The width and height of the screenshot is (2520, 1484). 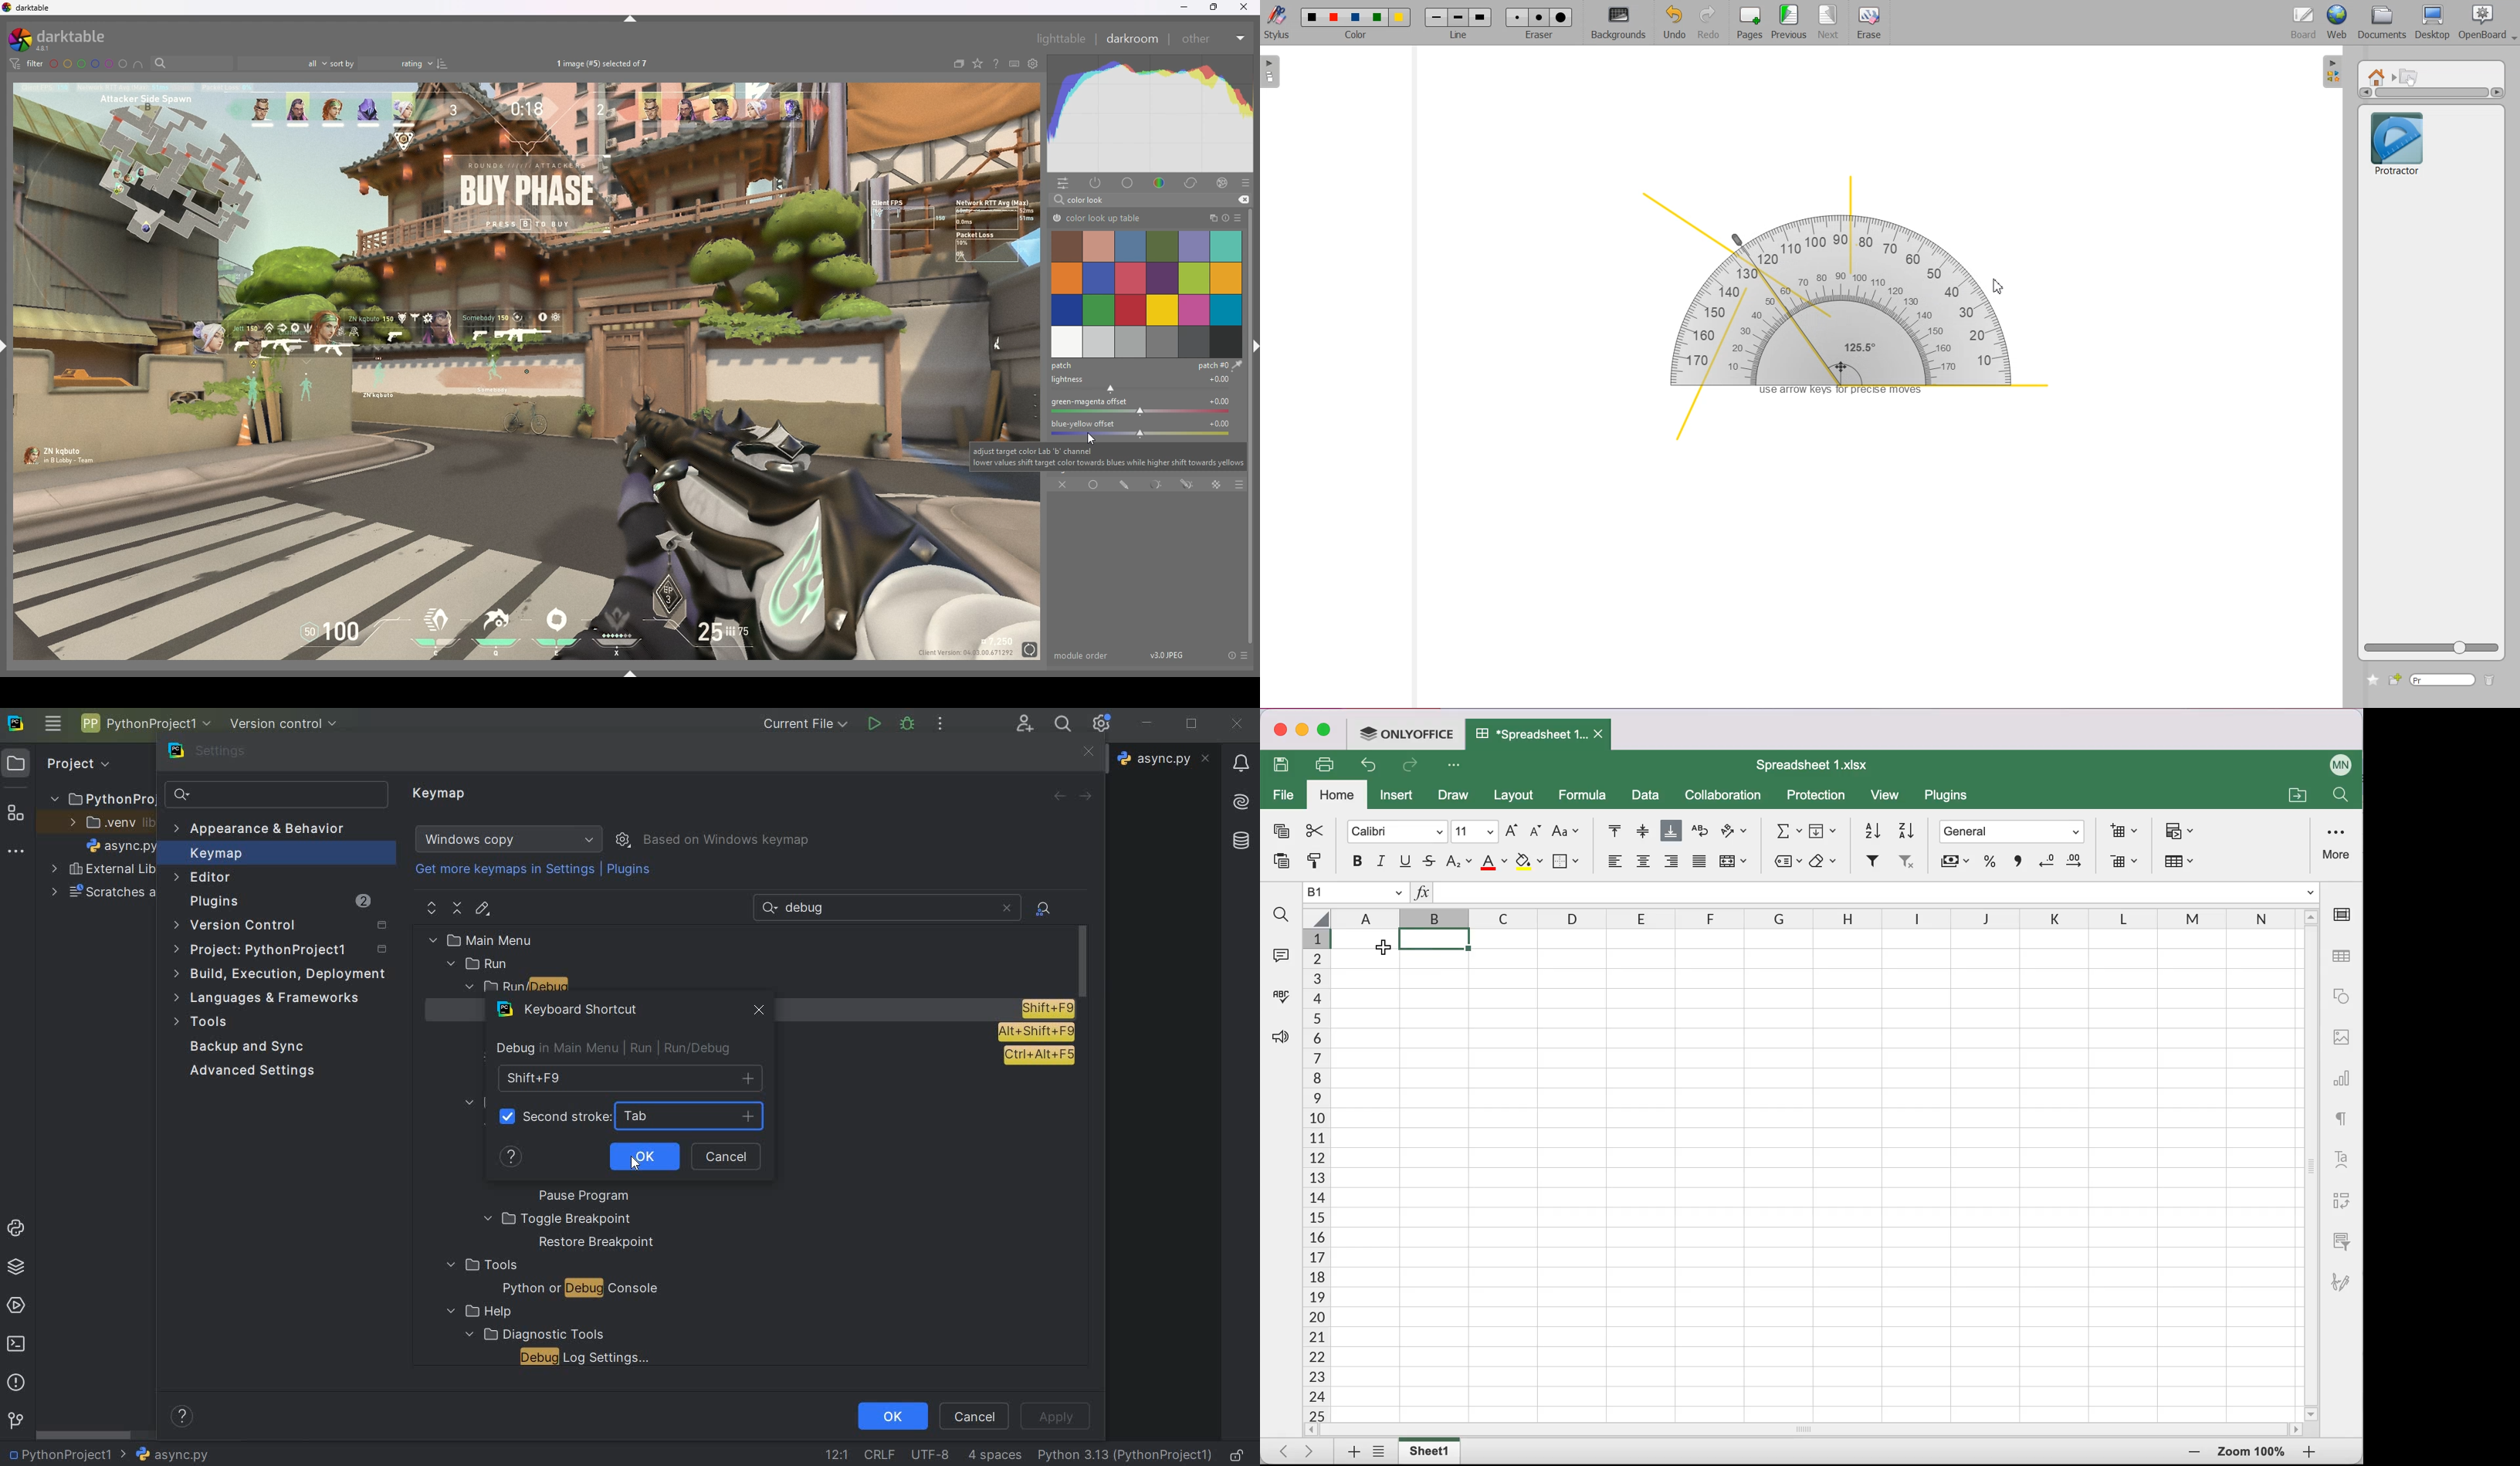 I want to click on sort ascending, so click(x=1868, y=829).